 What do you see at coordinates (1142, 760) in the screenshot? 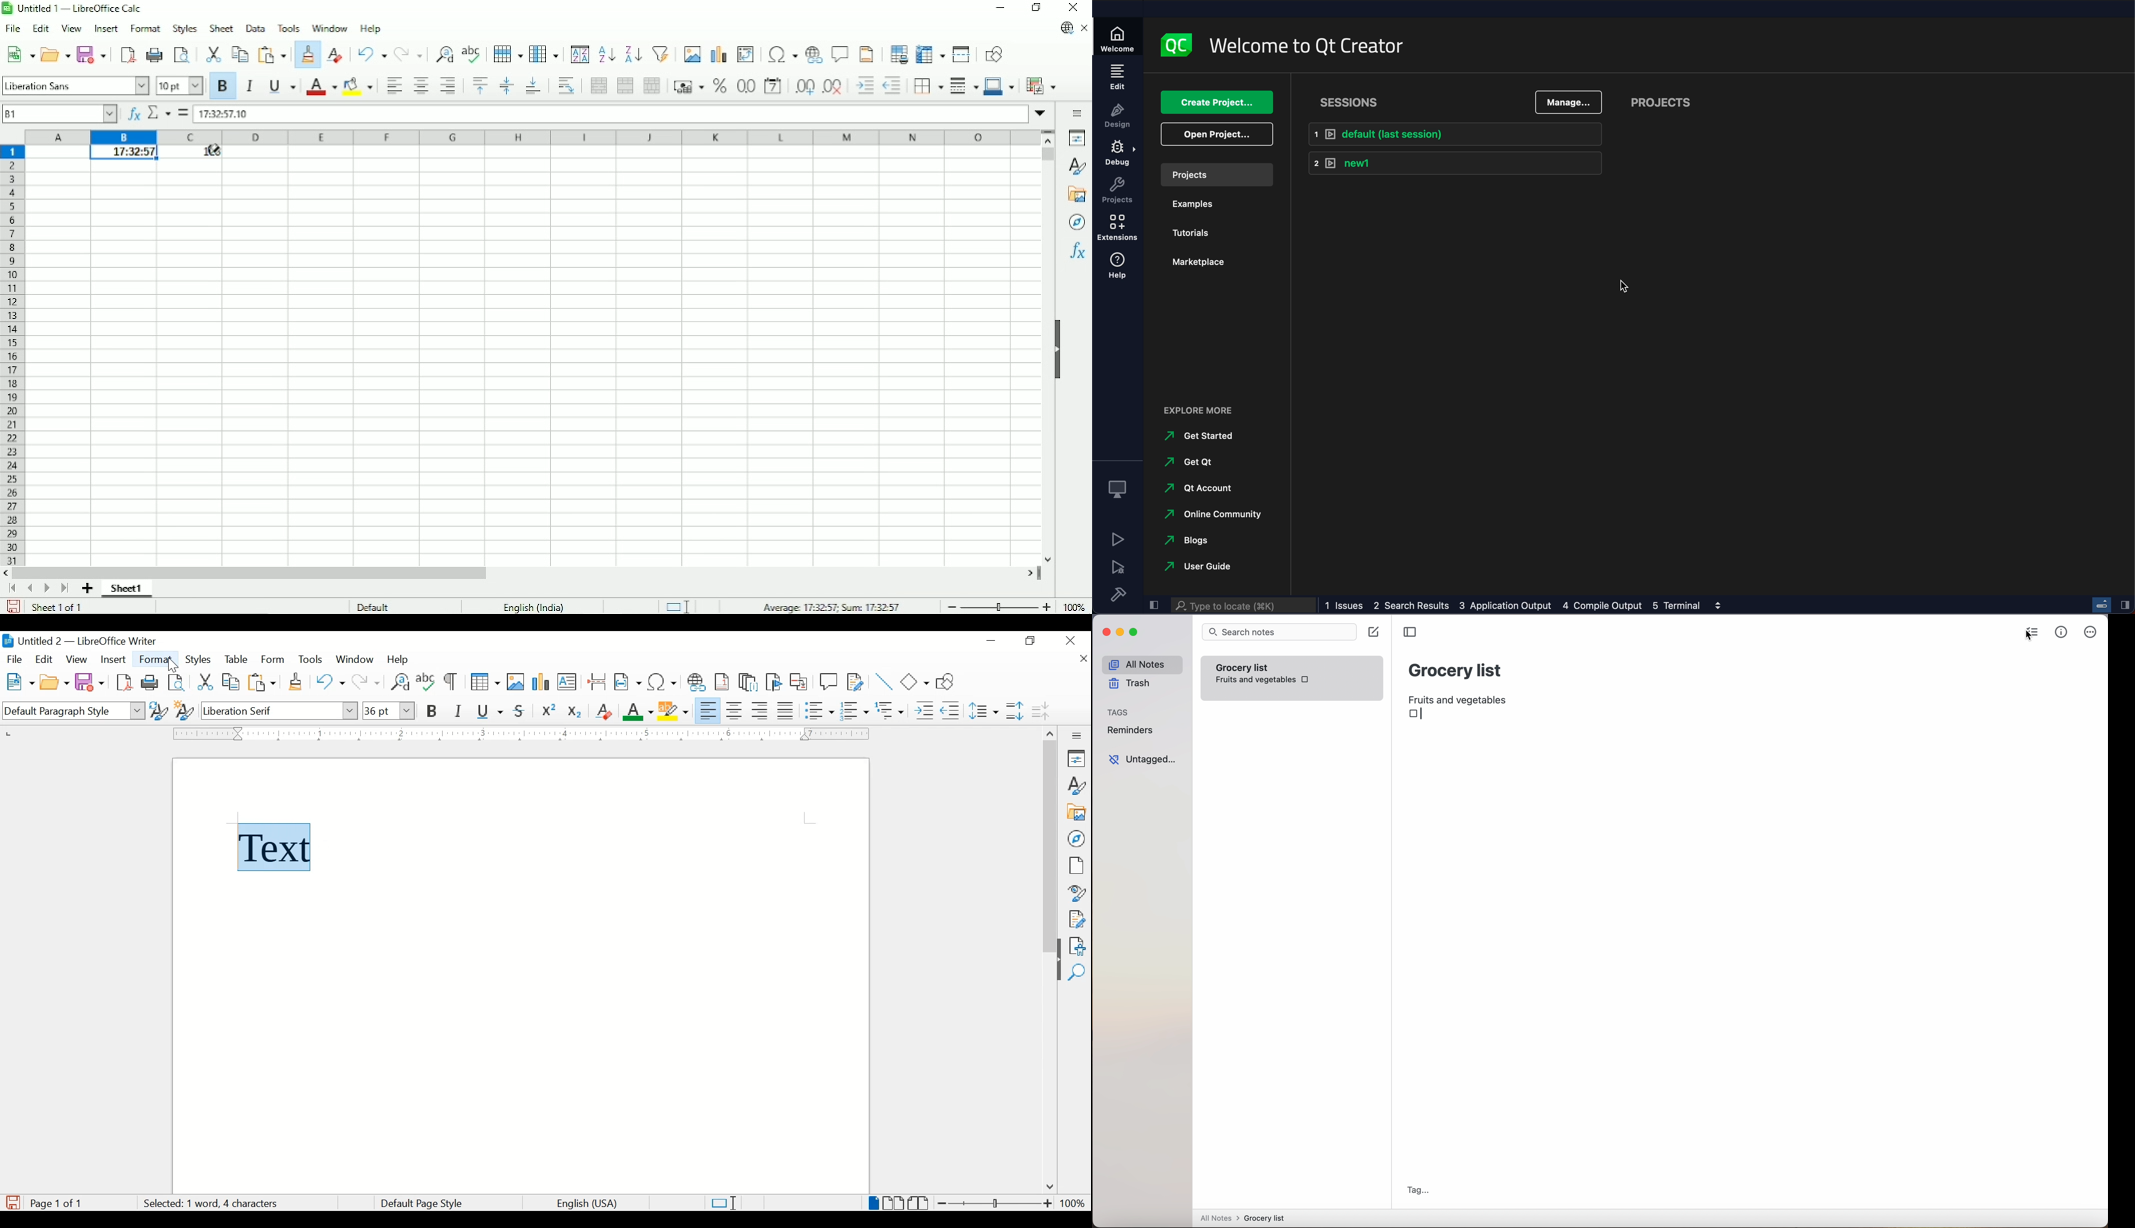
I see `untagged` at bounding box center [1142, 760].